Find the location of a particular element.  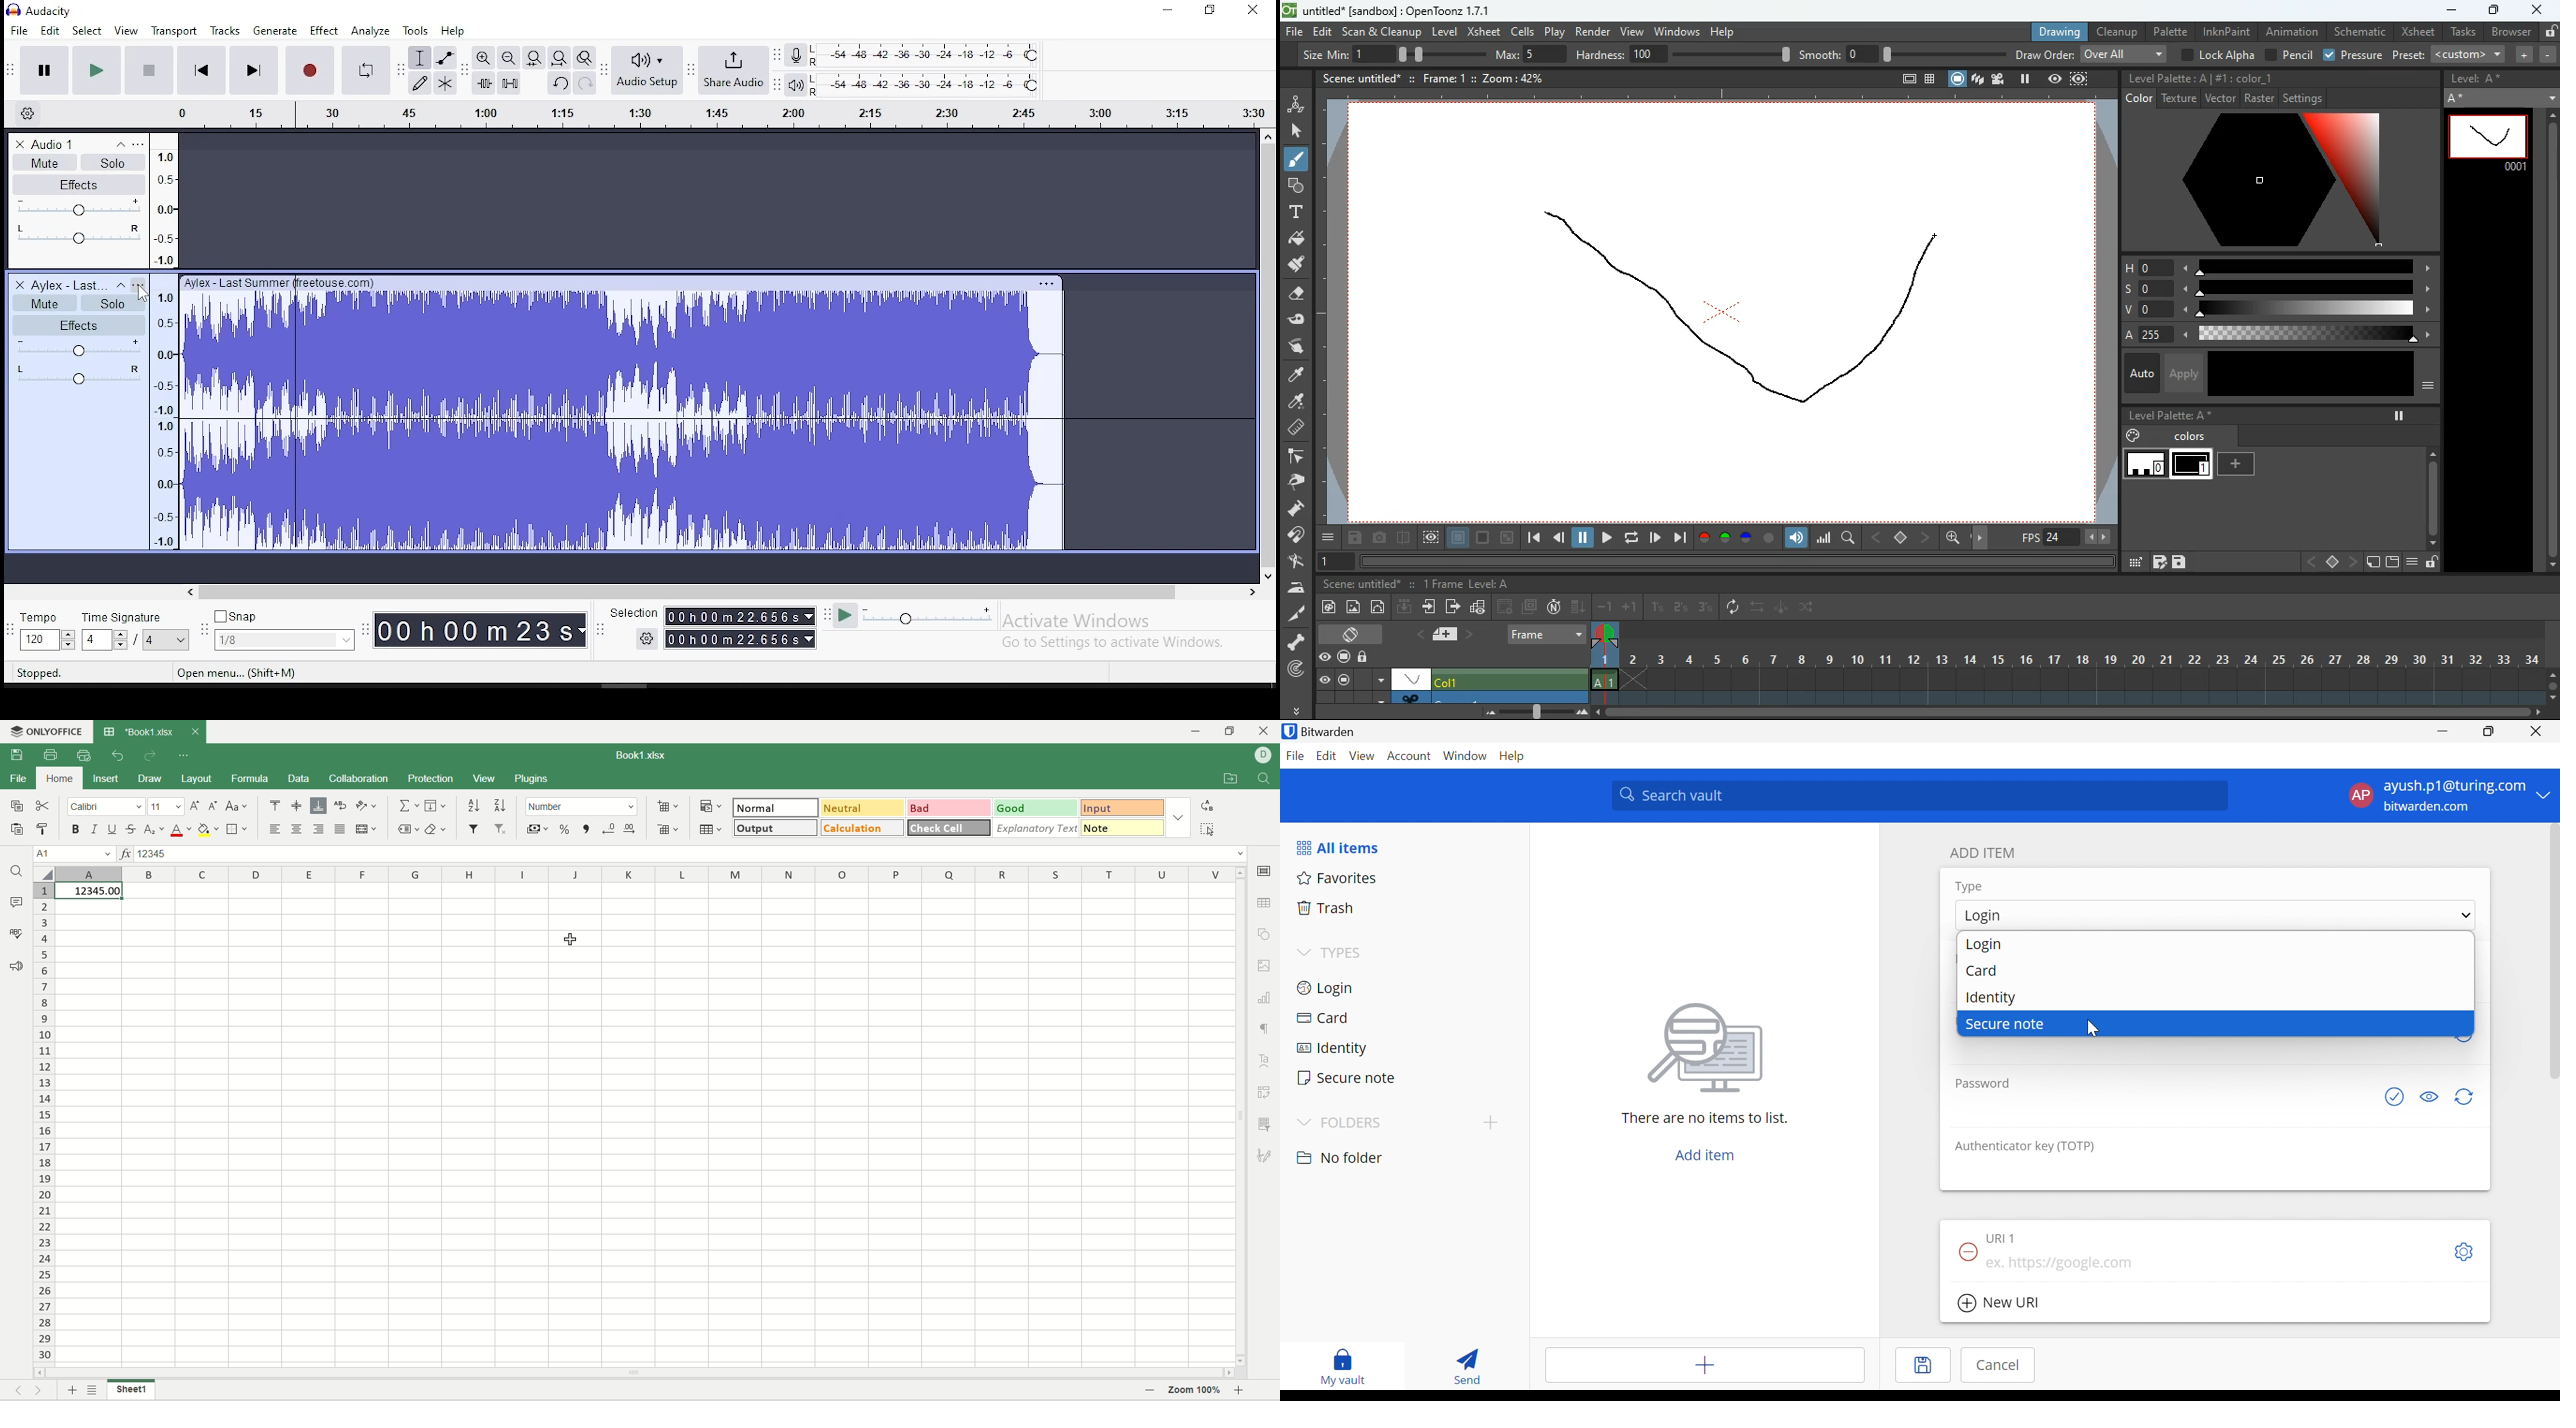

tempo is located at coordinates (47, 640).